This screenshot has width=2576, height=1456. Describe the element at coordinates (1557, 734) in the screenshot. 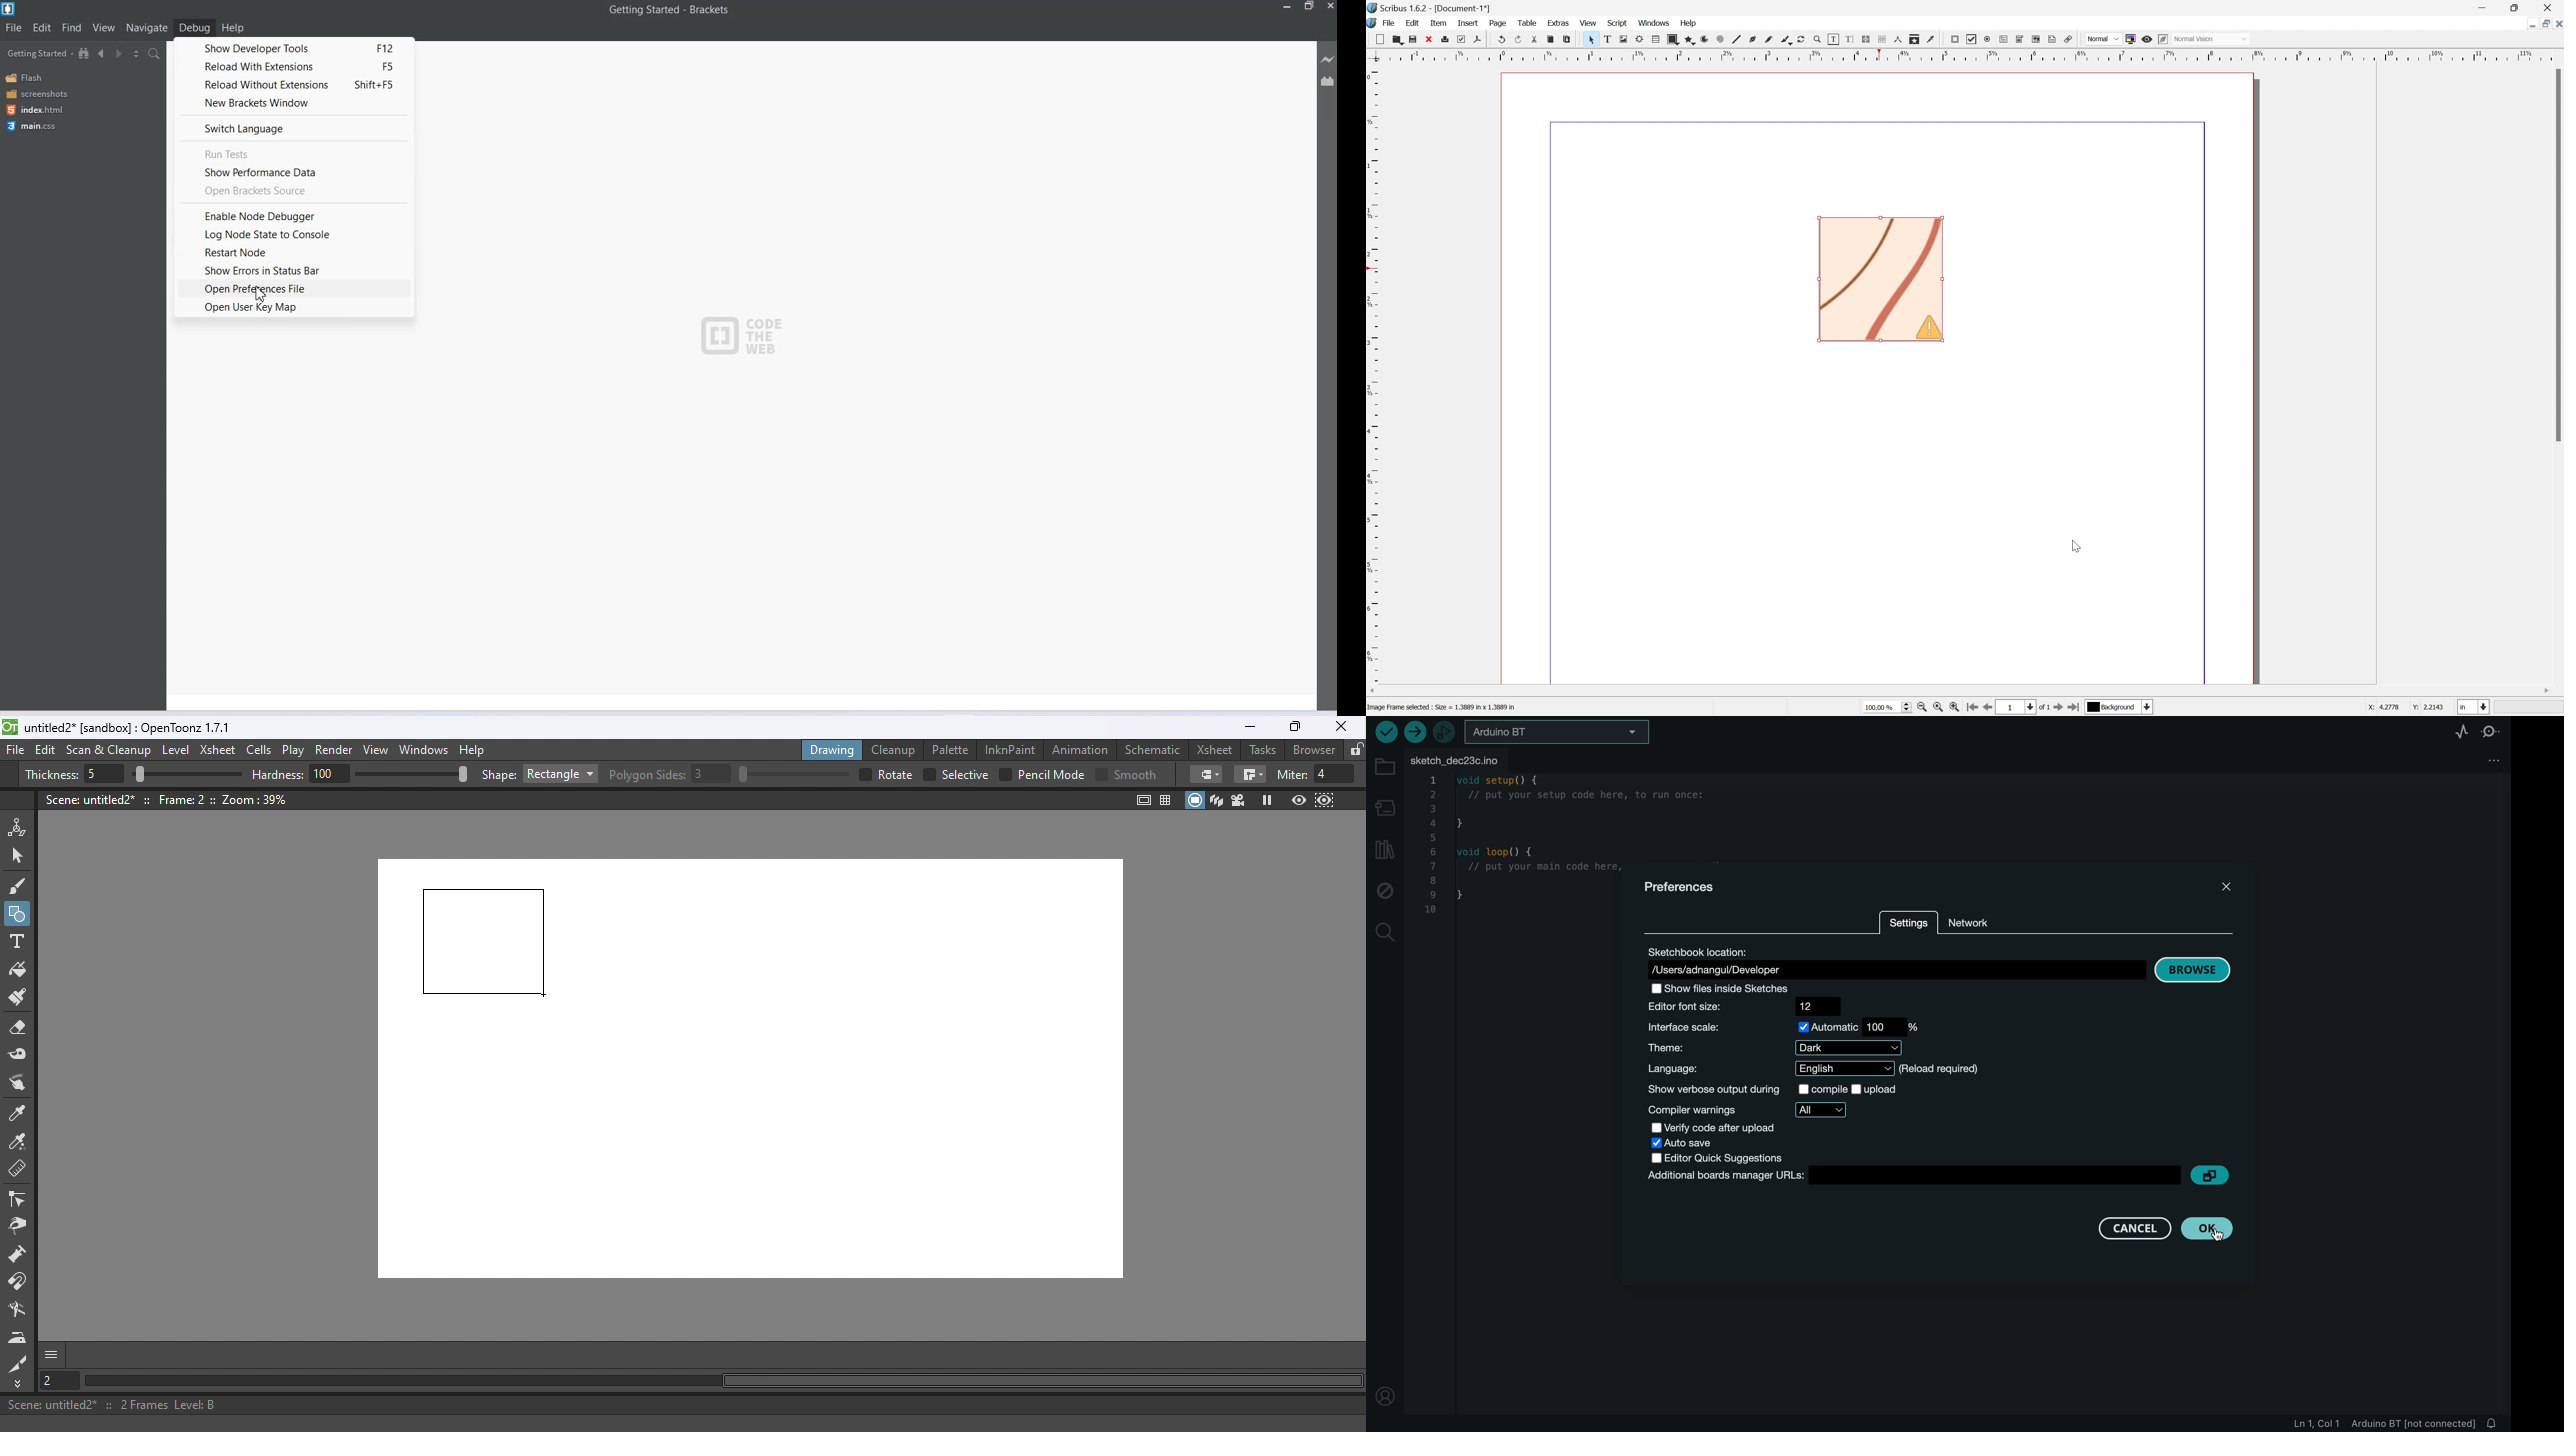

I see `board selector` at that location.